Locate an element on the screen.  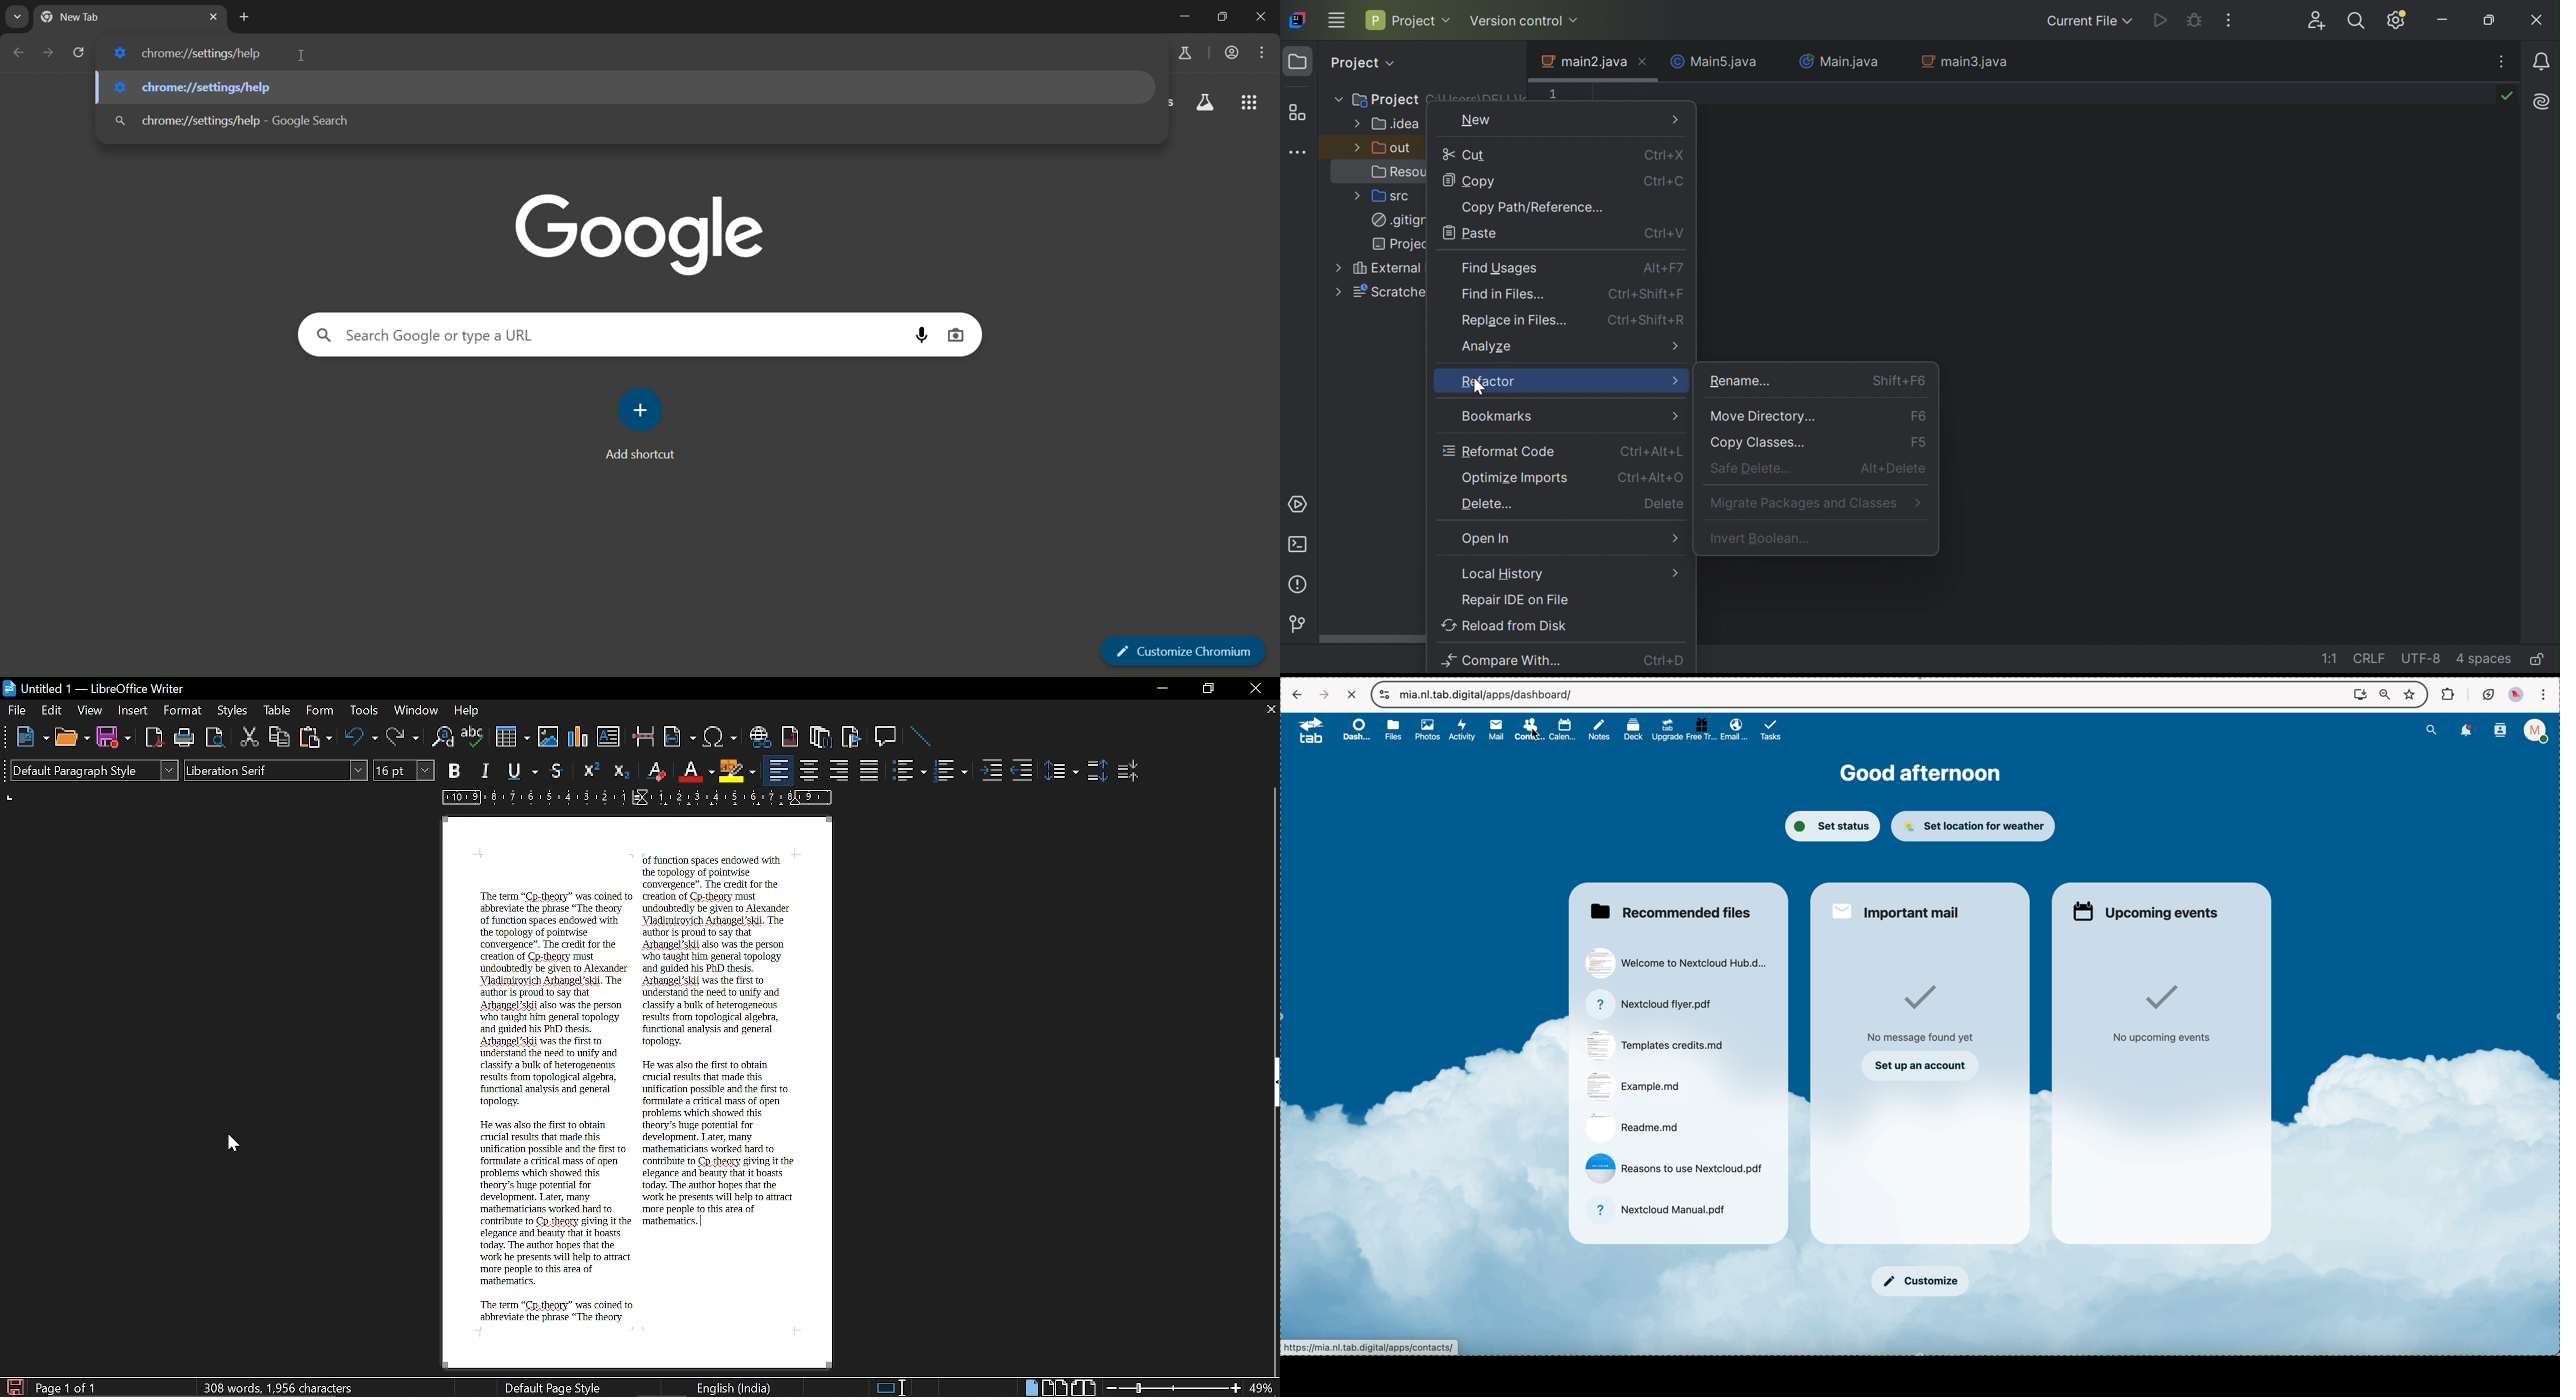
Undo is located at coordinates (362, 737).